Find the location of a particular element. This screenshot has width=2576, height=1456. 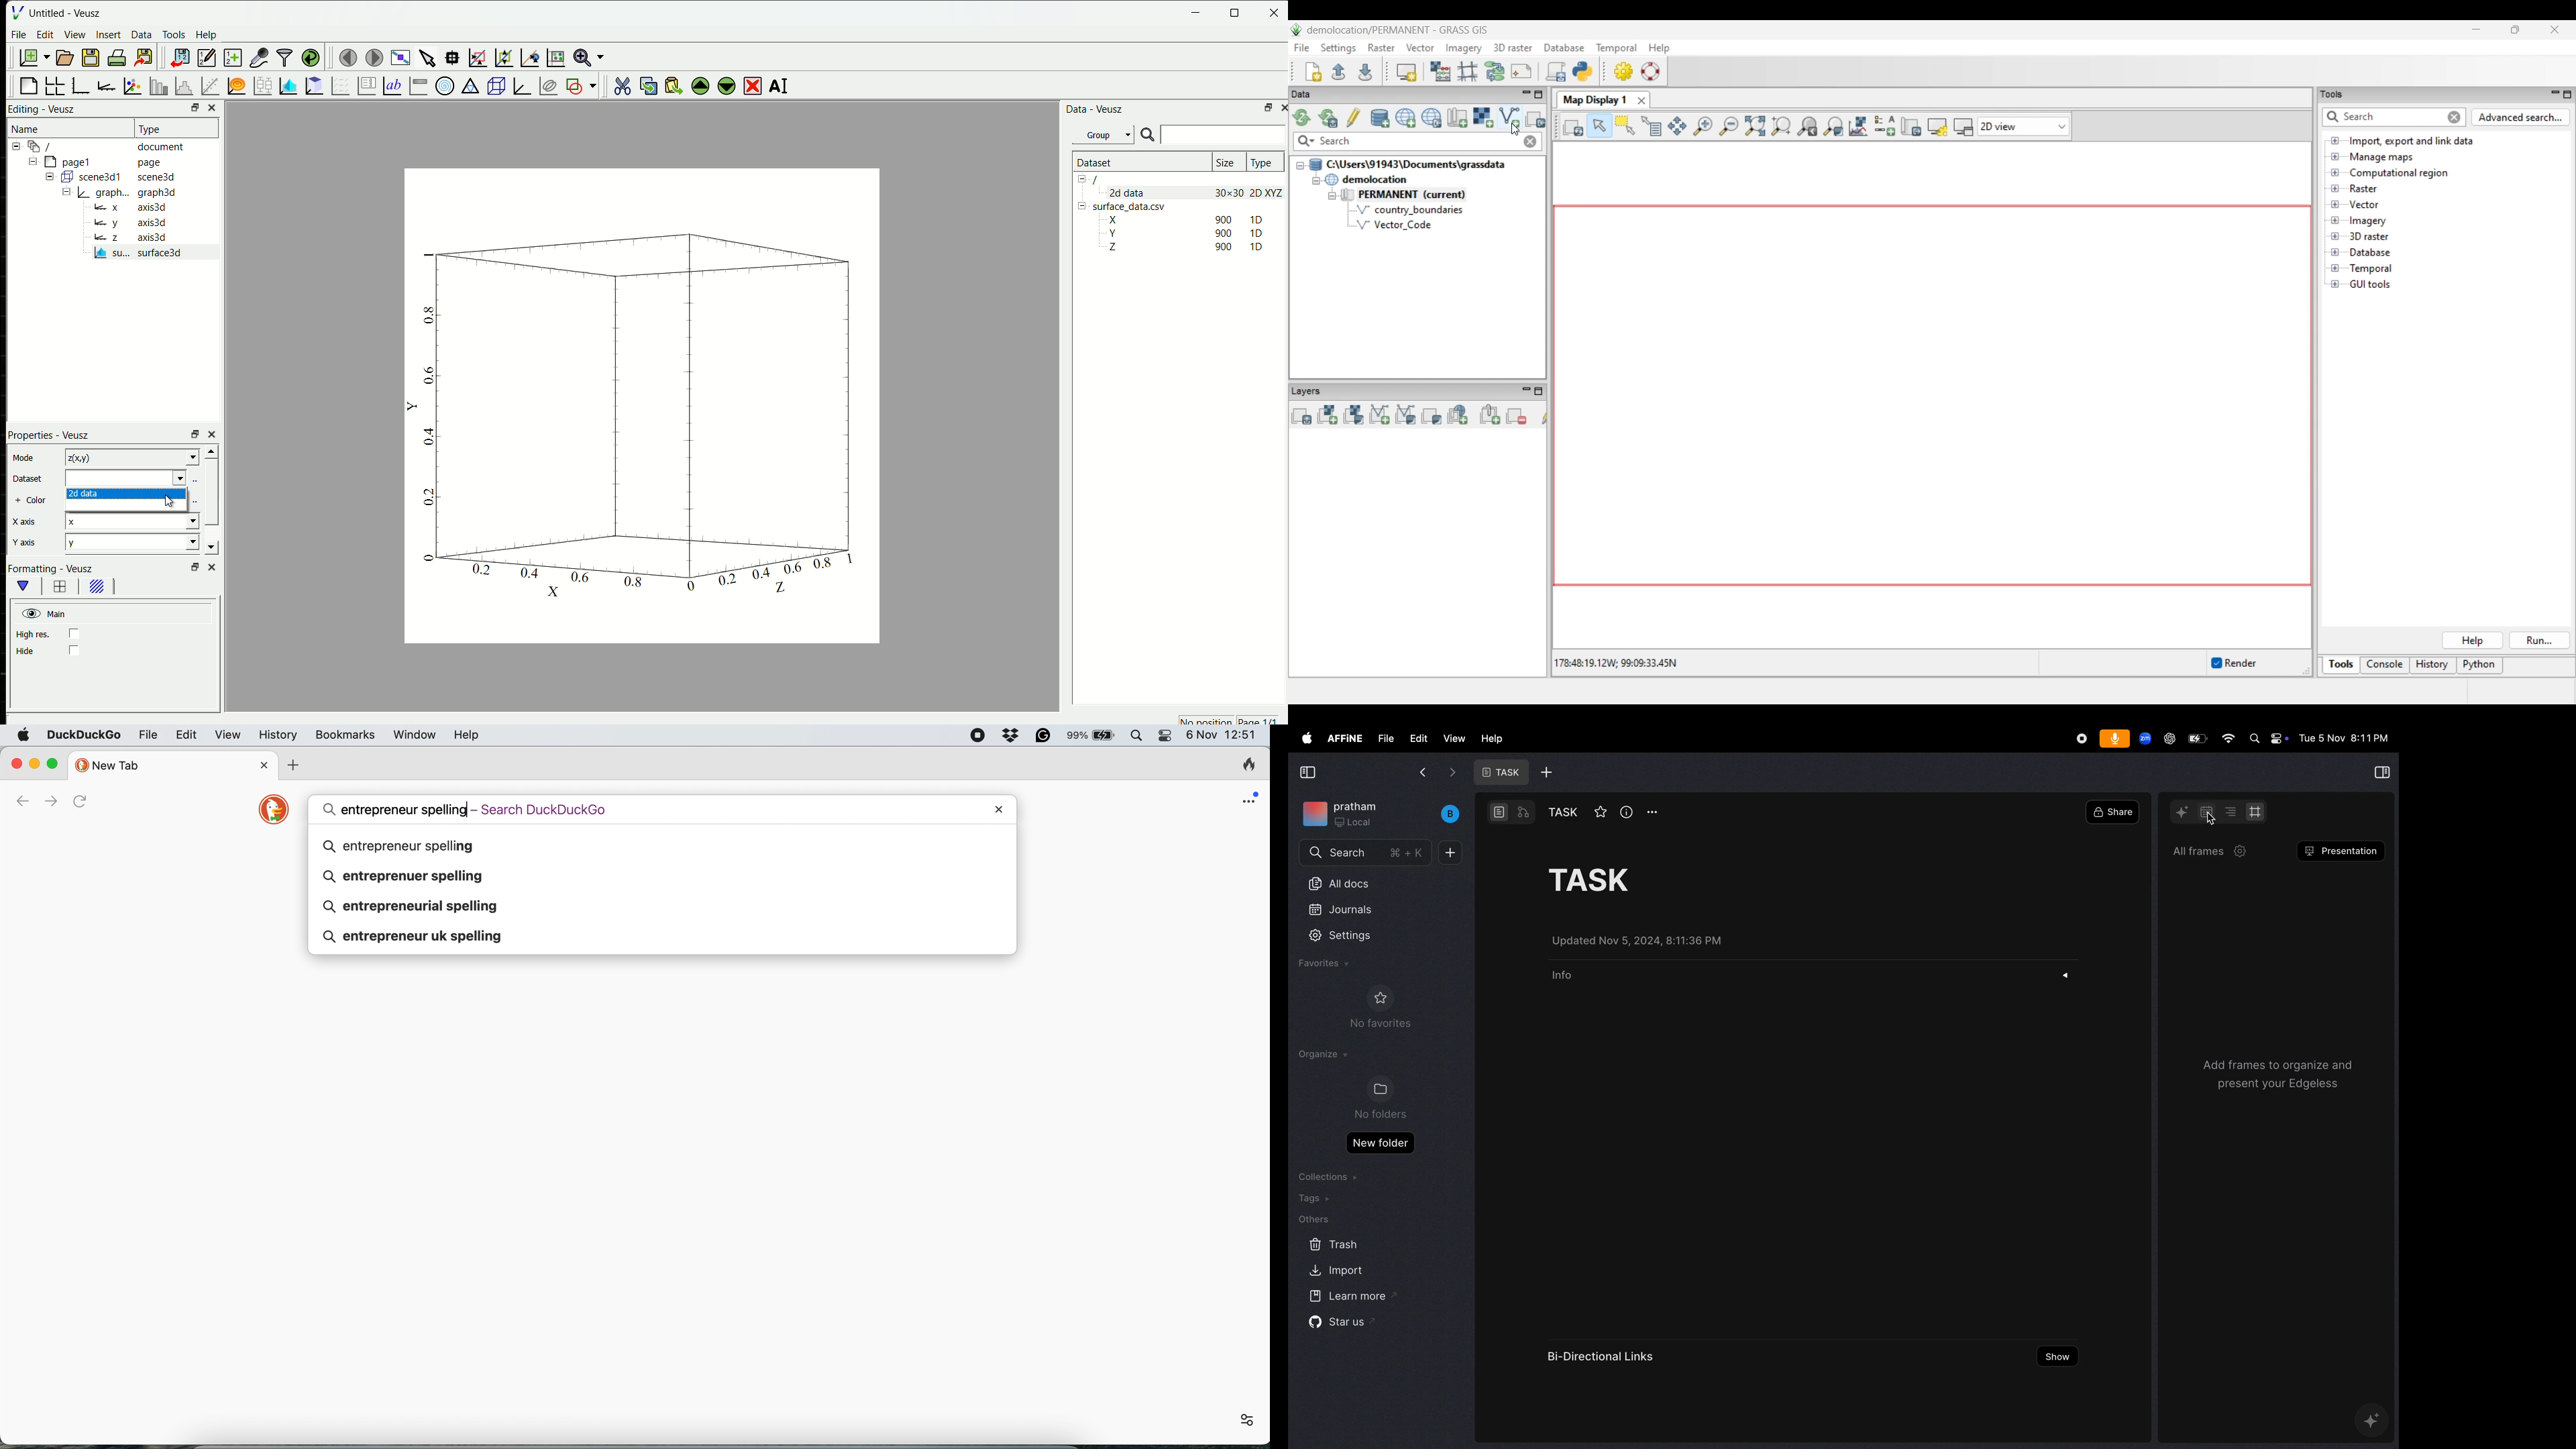

Name is located at coordinates (25, 129).